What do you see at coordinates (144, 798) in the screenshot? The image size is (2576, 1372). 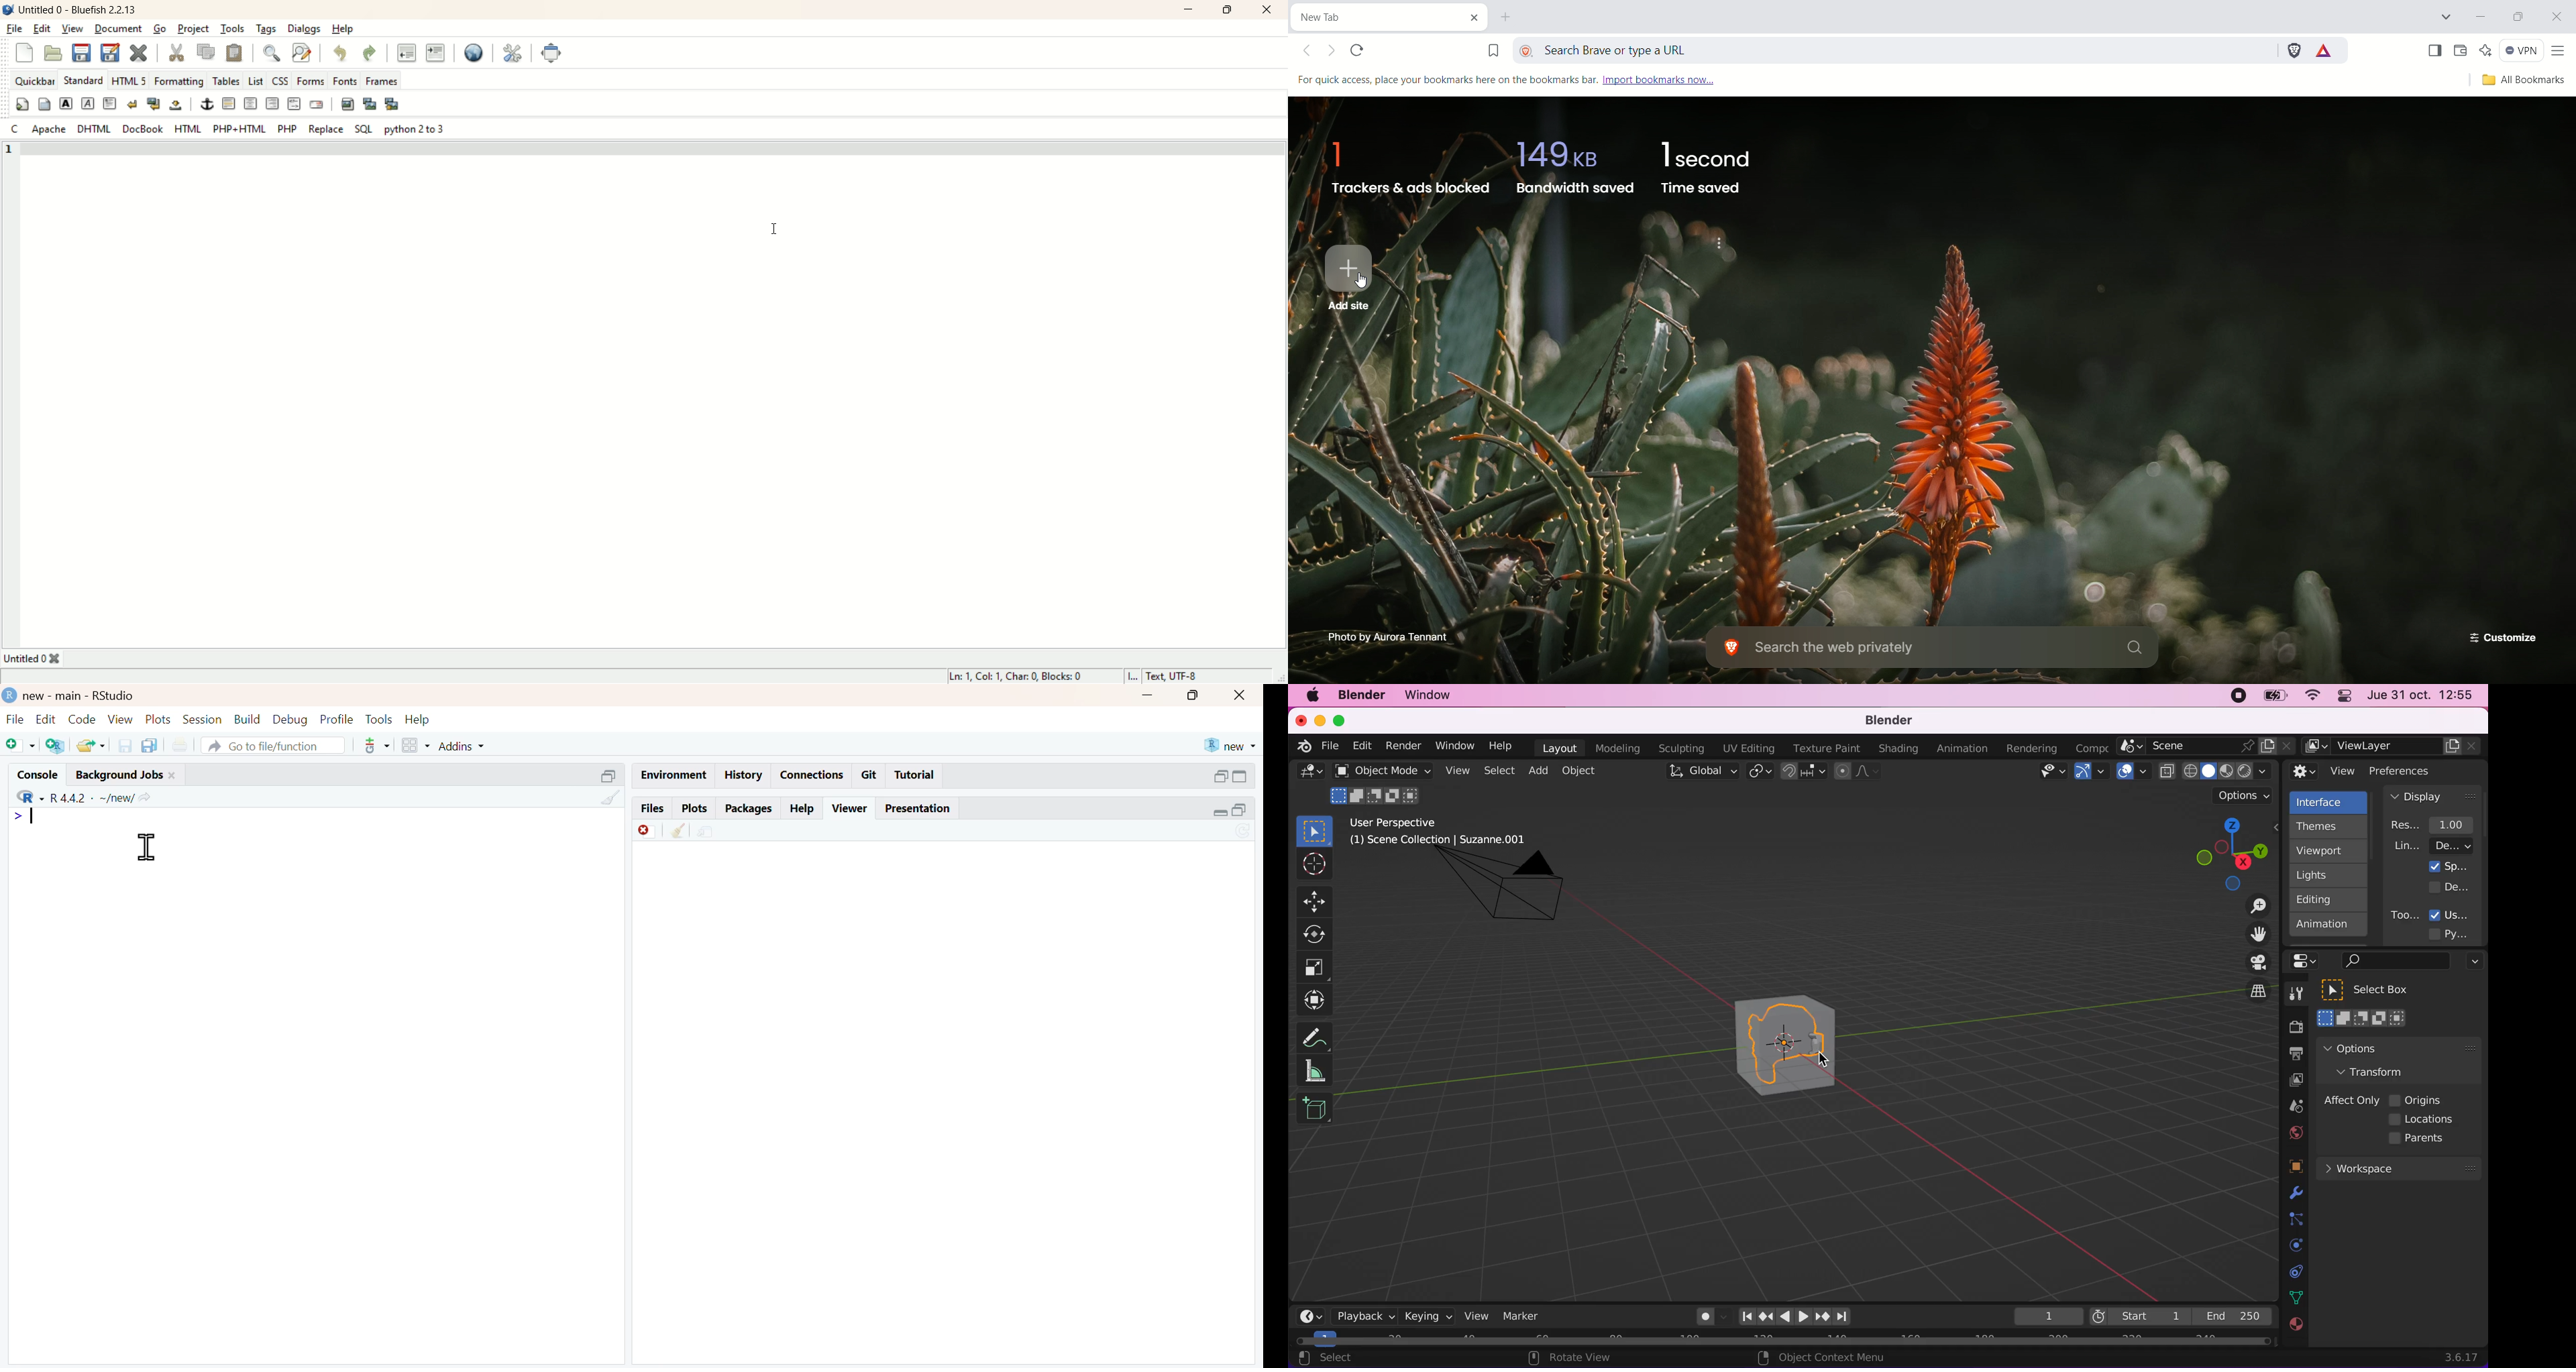 I see `share icon` at bounding box center [144, 798].